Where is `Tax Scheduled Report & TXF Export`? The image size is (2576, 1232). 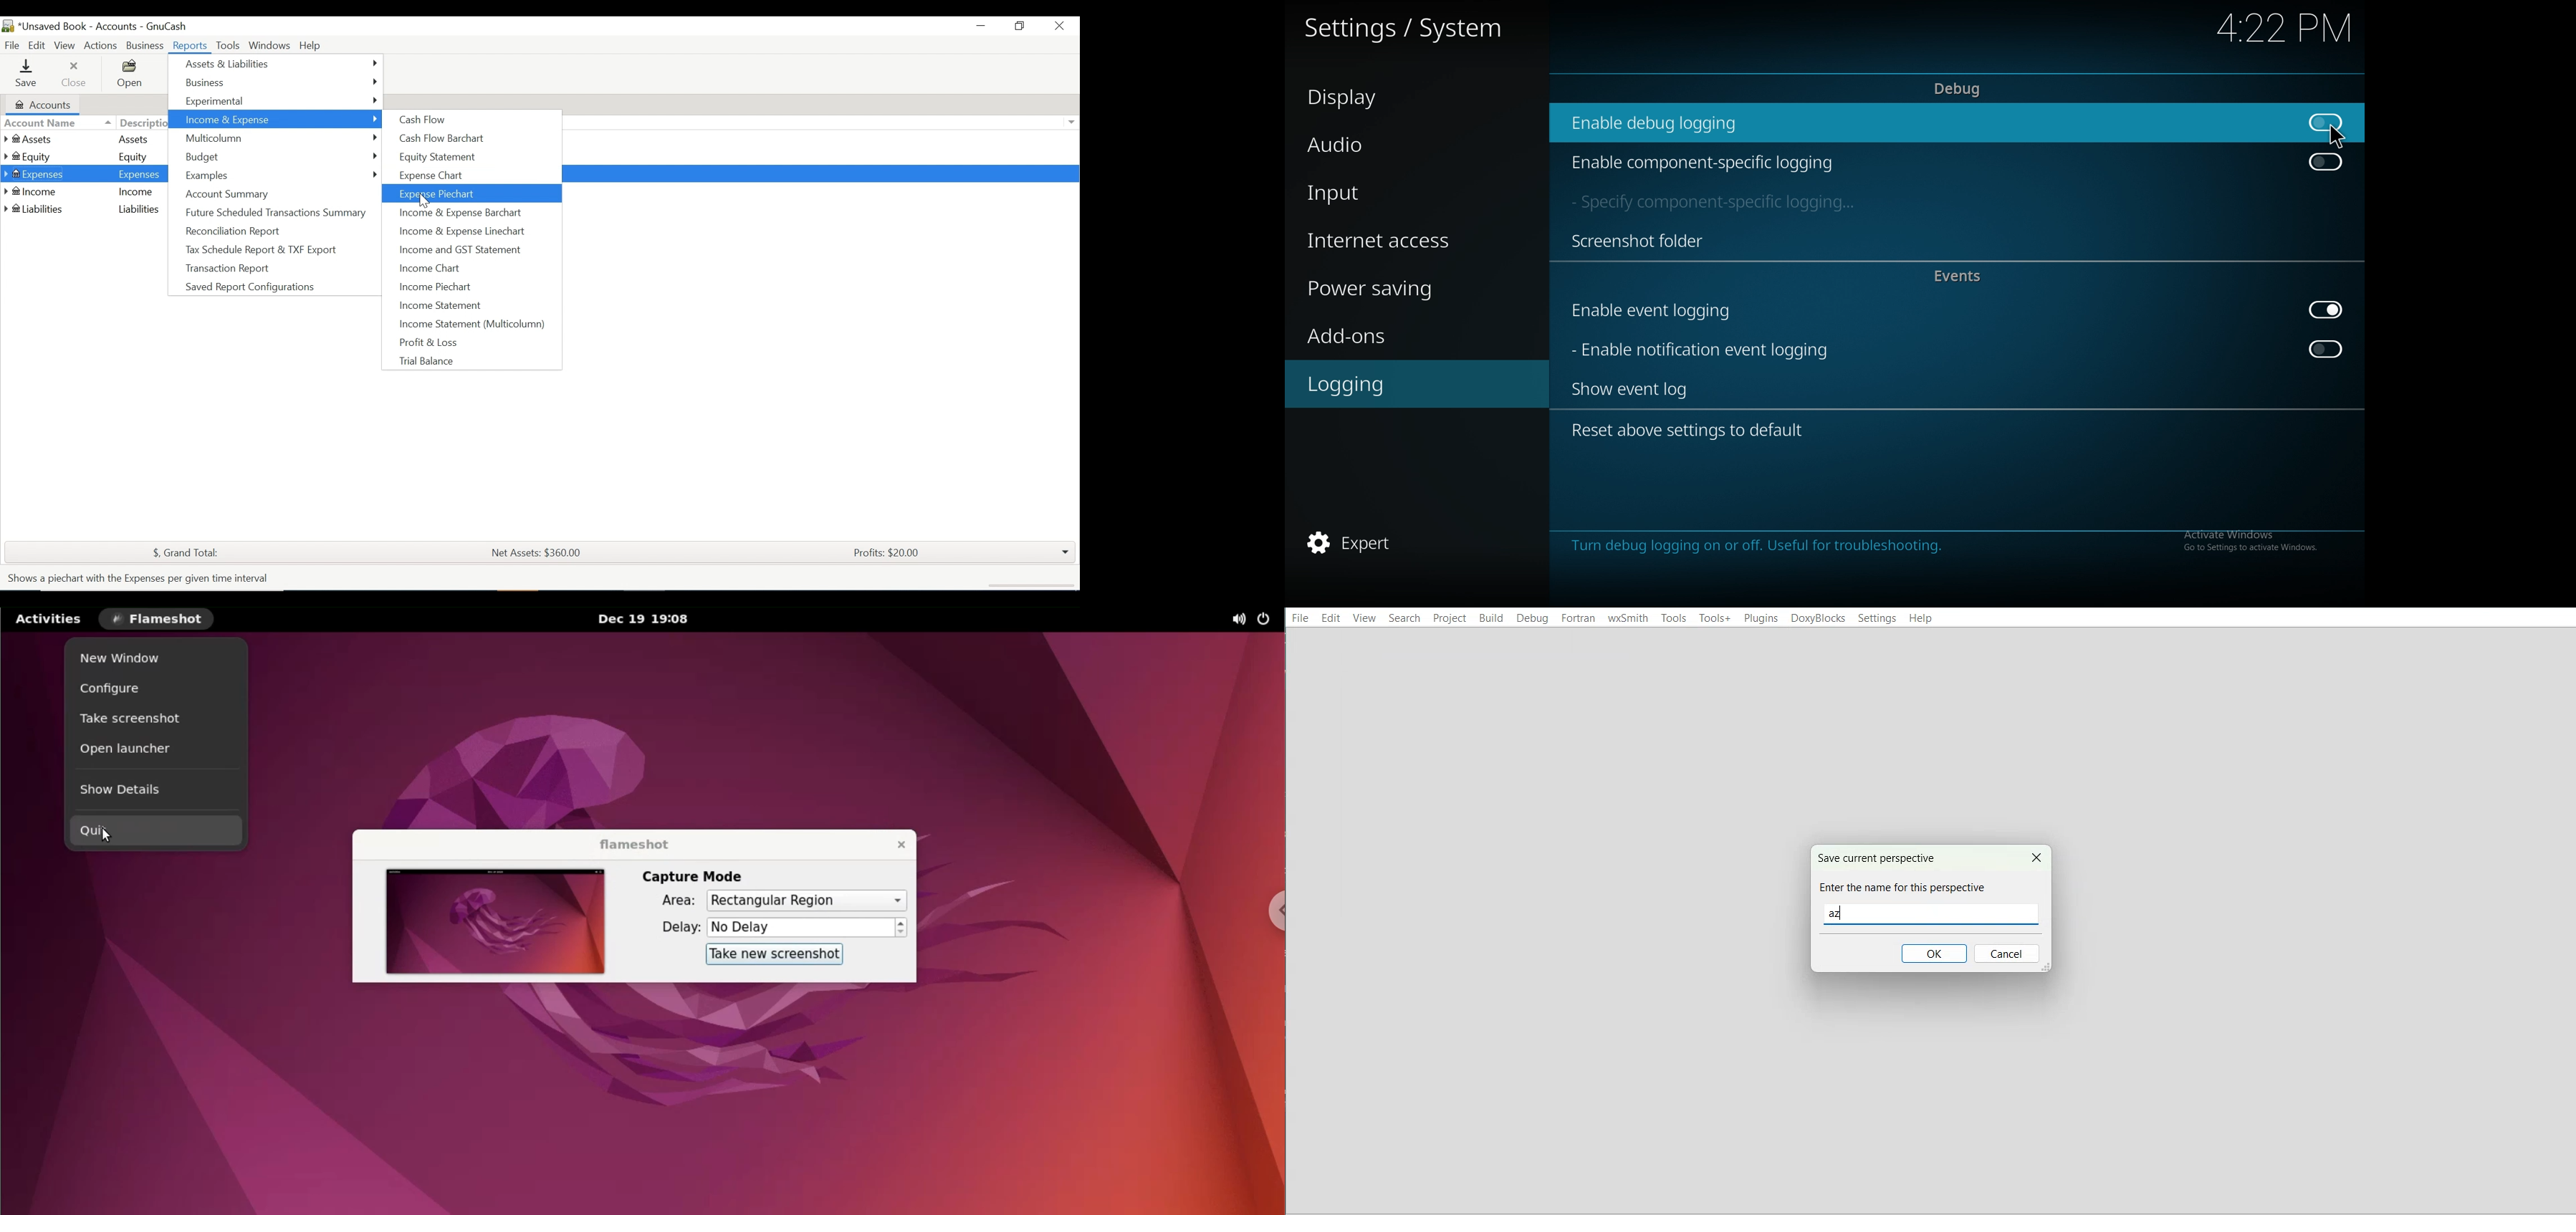 Tax Scheduled Report & TXF Export is located at coordinates (262, 250).